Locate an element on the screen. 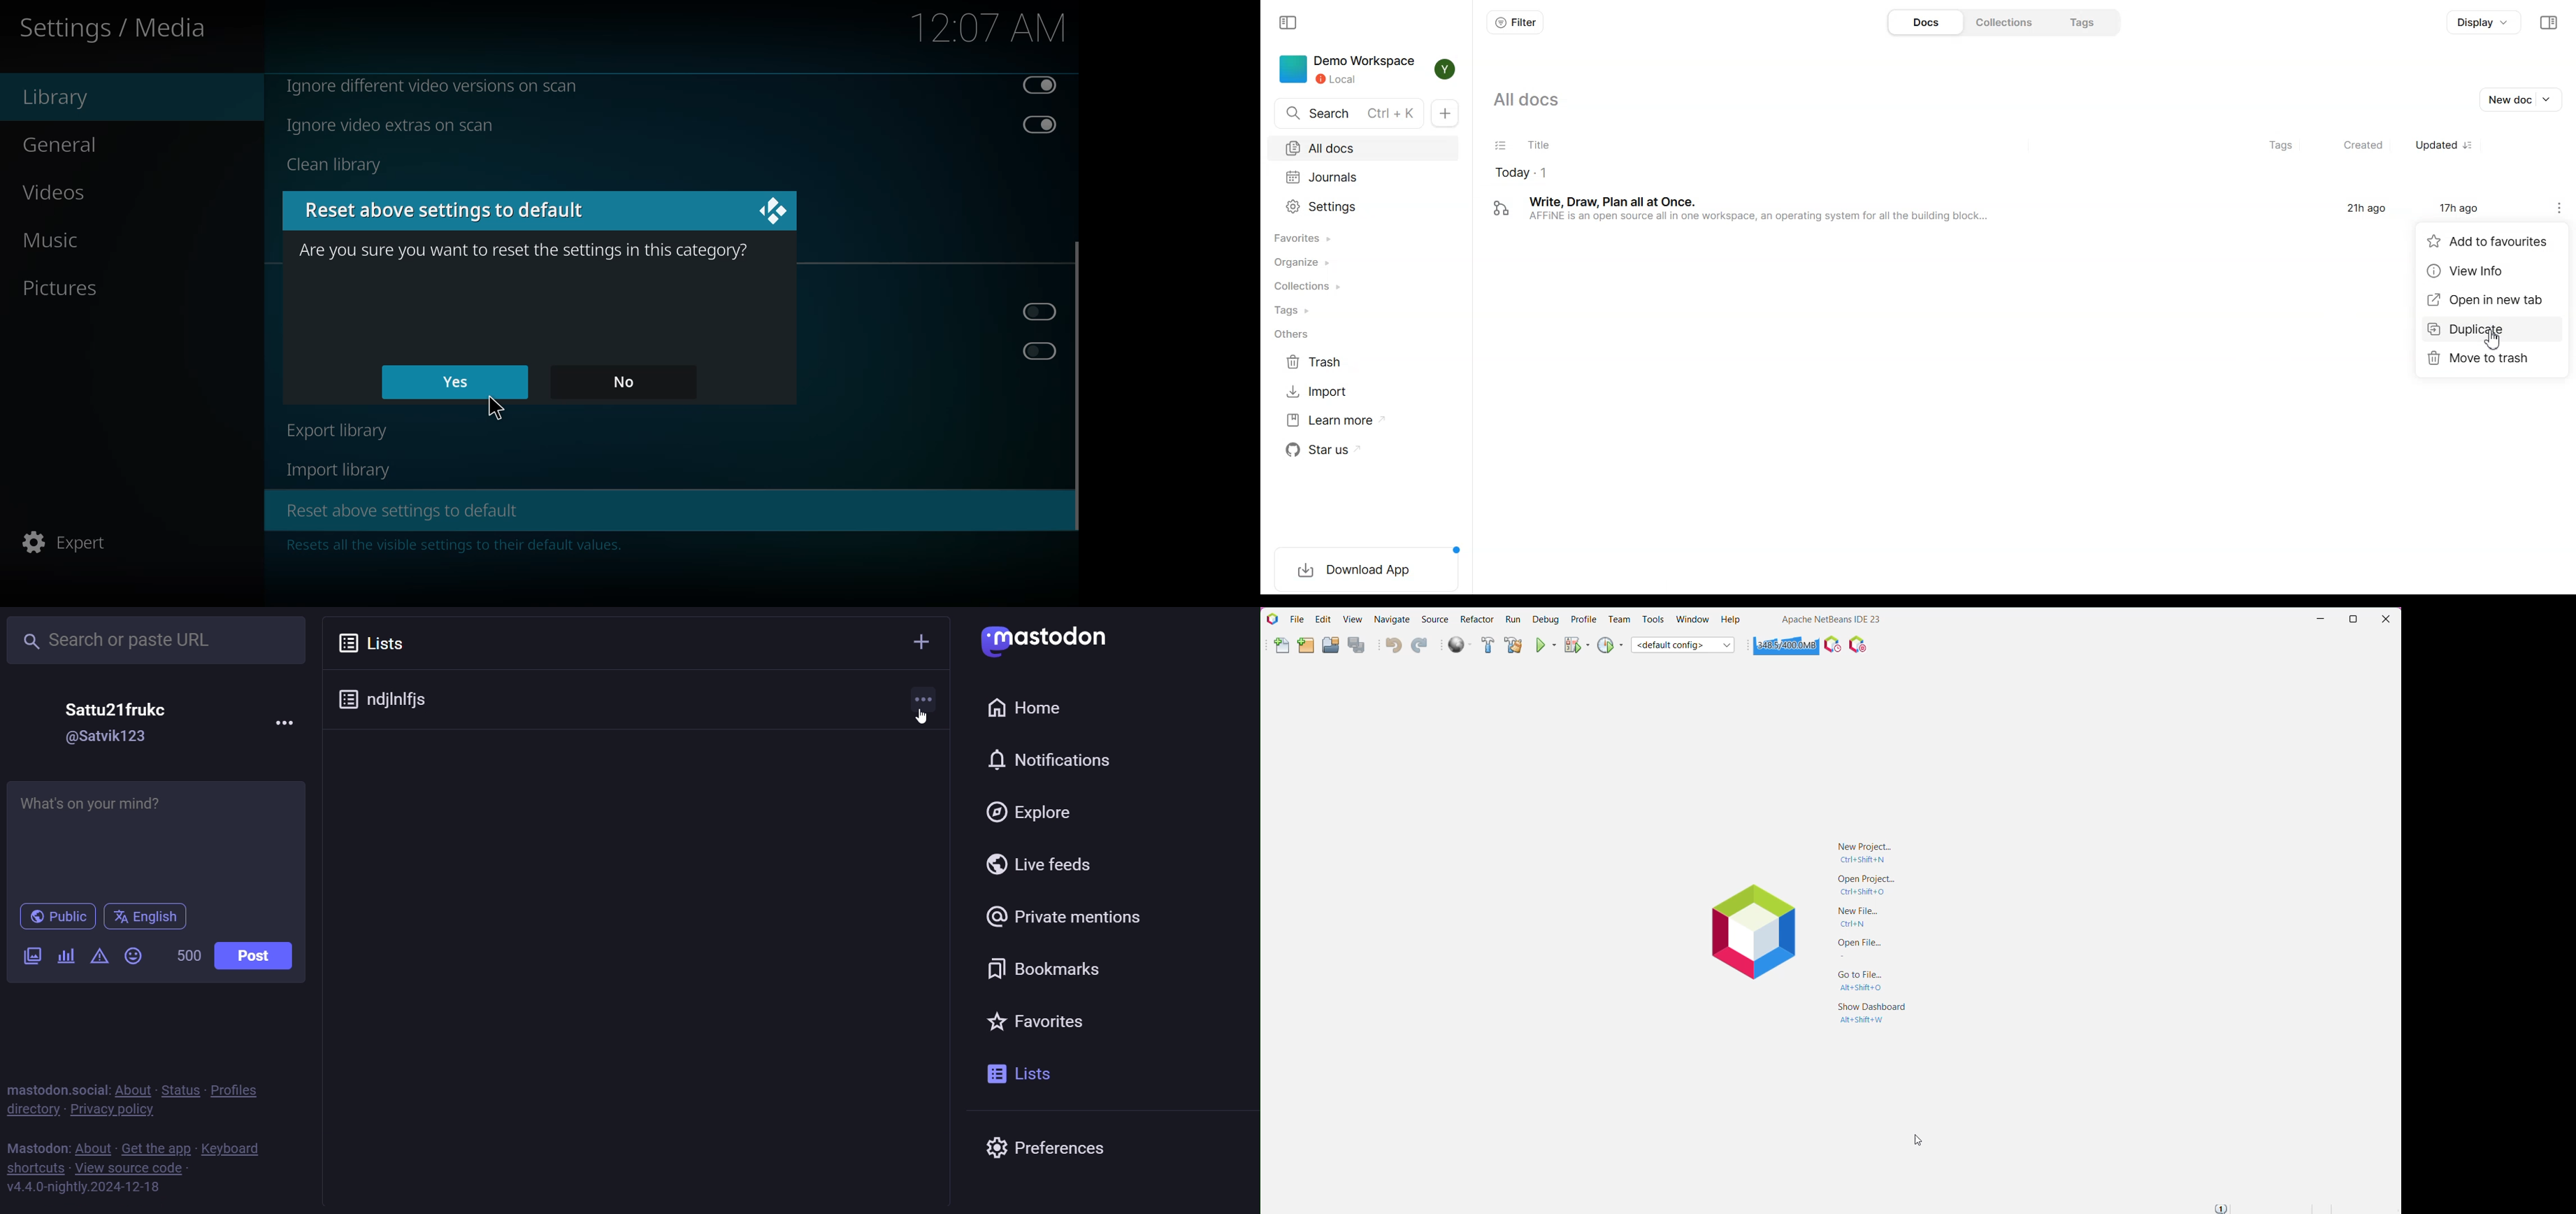 The width and height of the screenshot is (2576, 1232). emoji is located at coordinates (133, 955).